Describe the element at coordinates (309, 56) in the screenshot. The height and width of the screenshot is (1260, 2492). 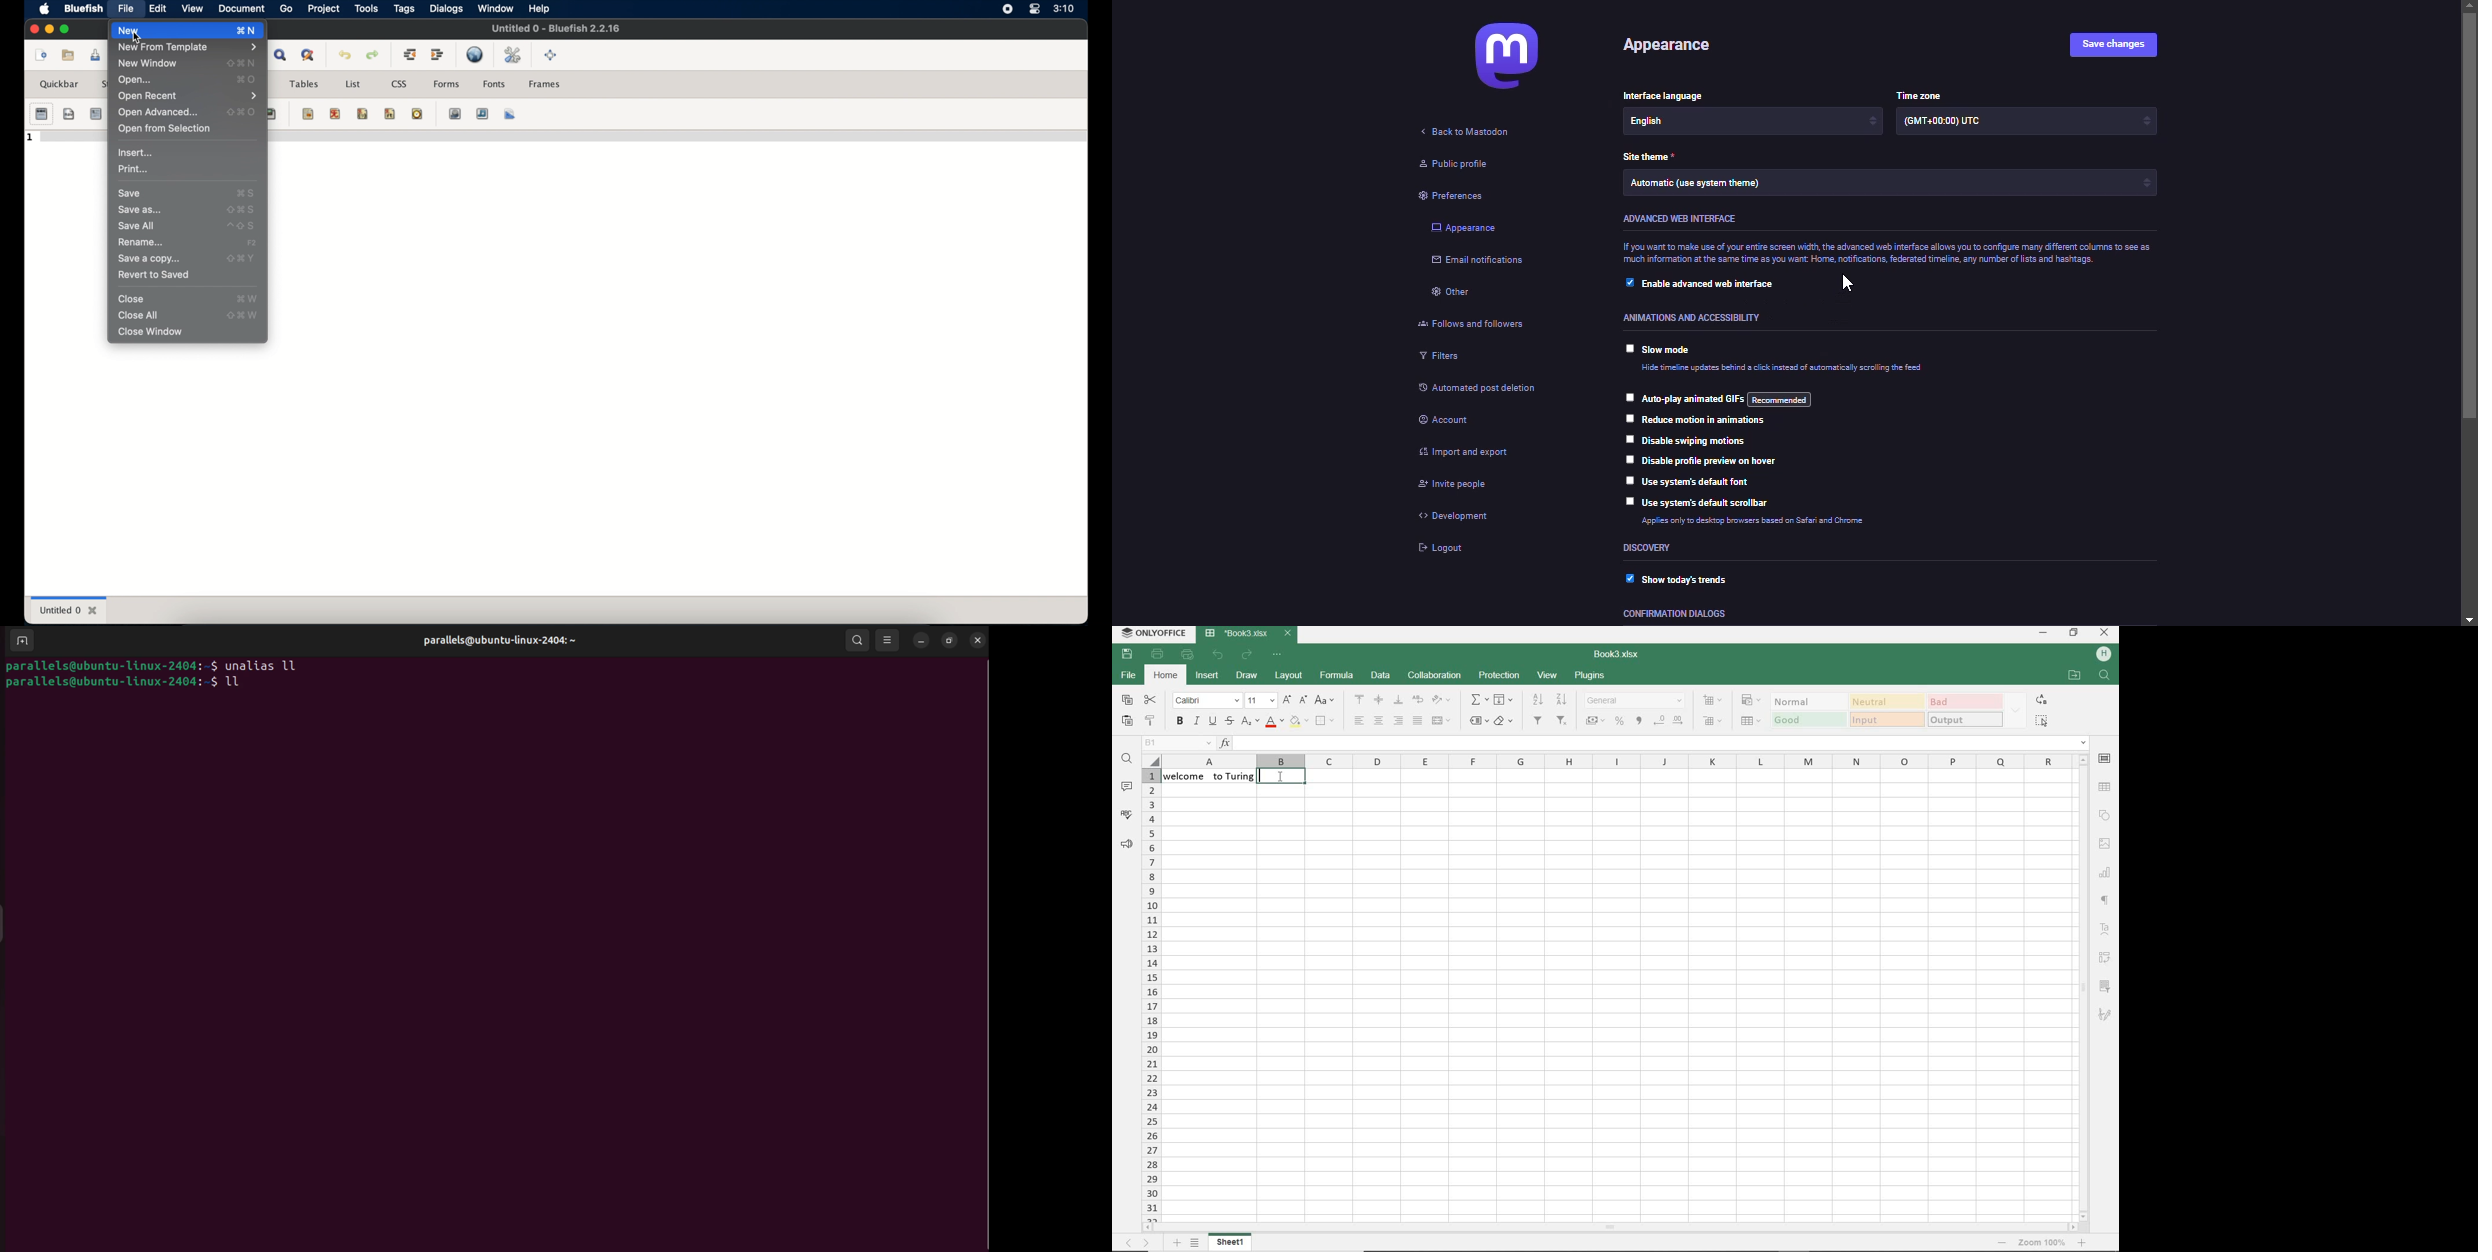
I see `advanced find and replace` at that location.